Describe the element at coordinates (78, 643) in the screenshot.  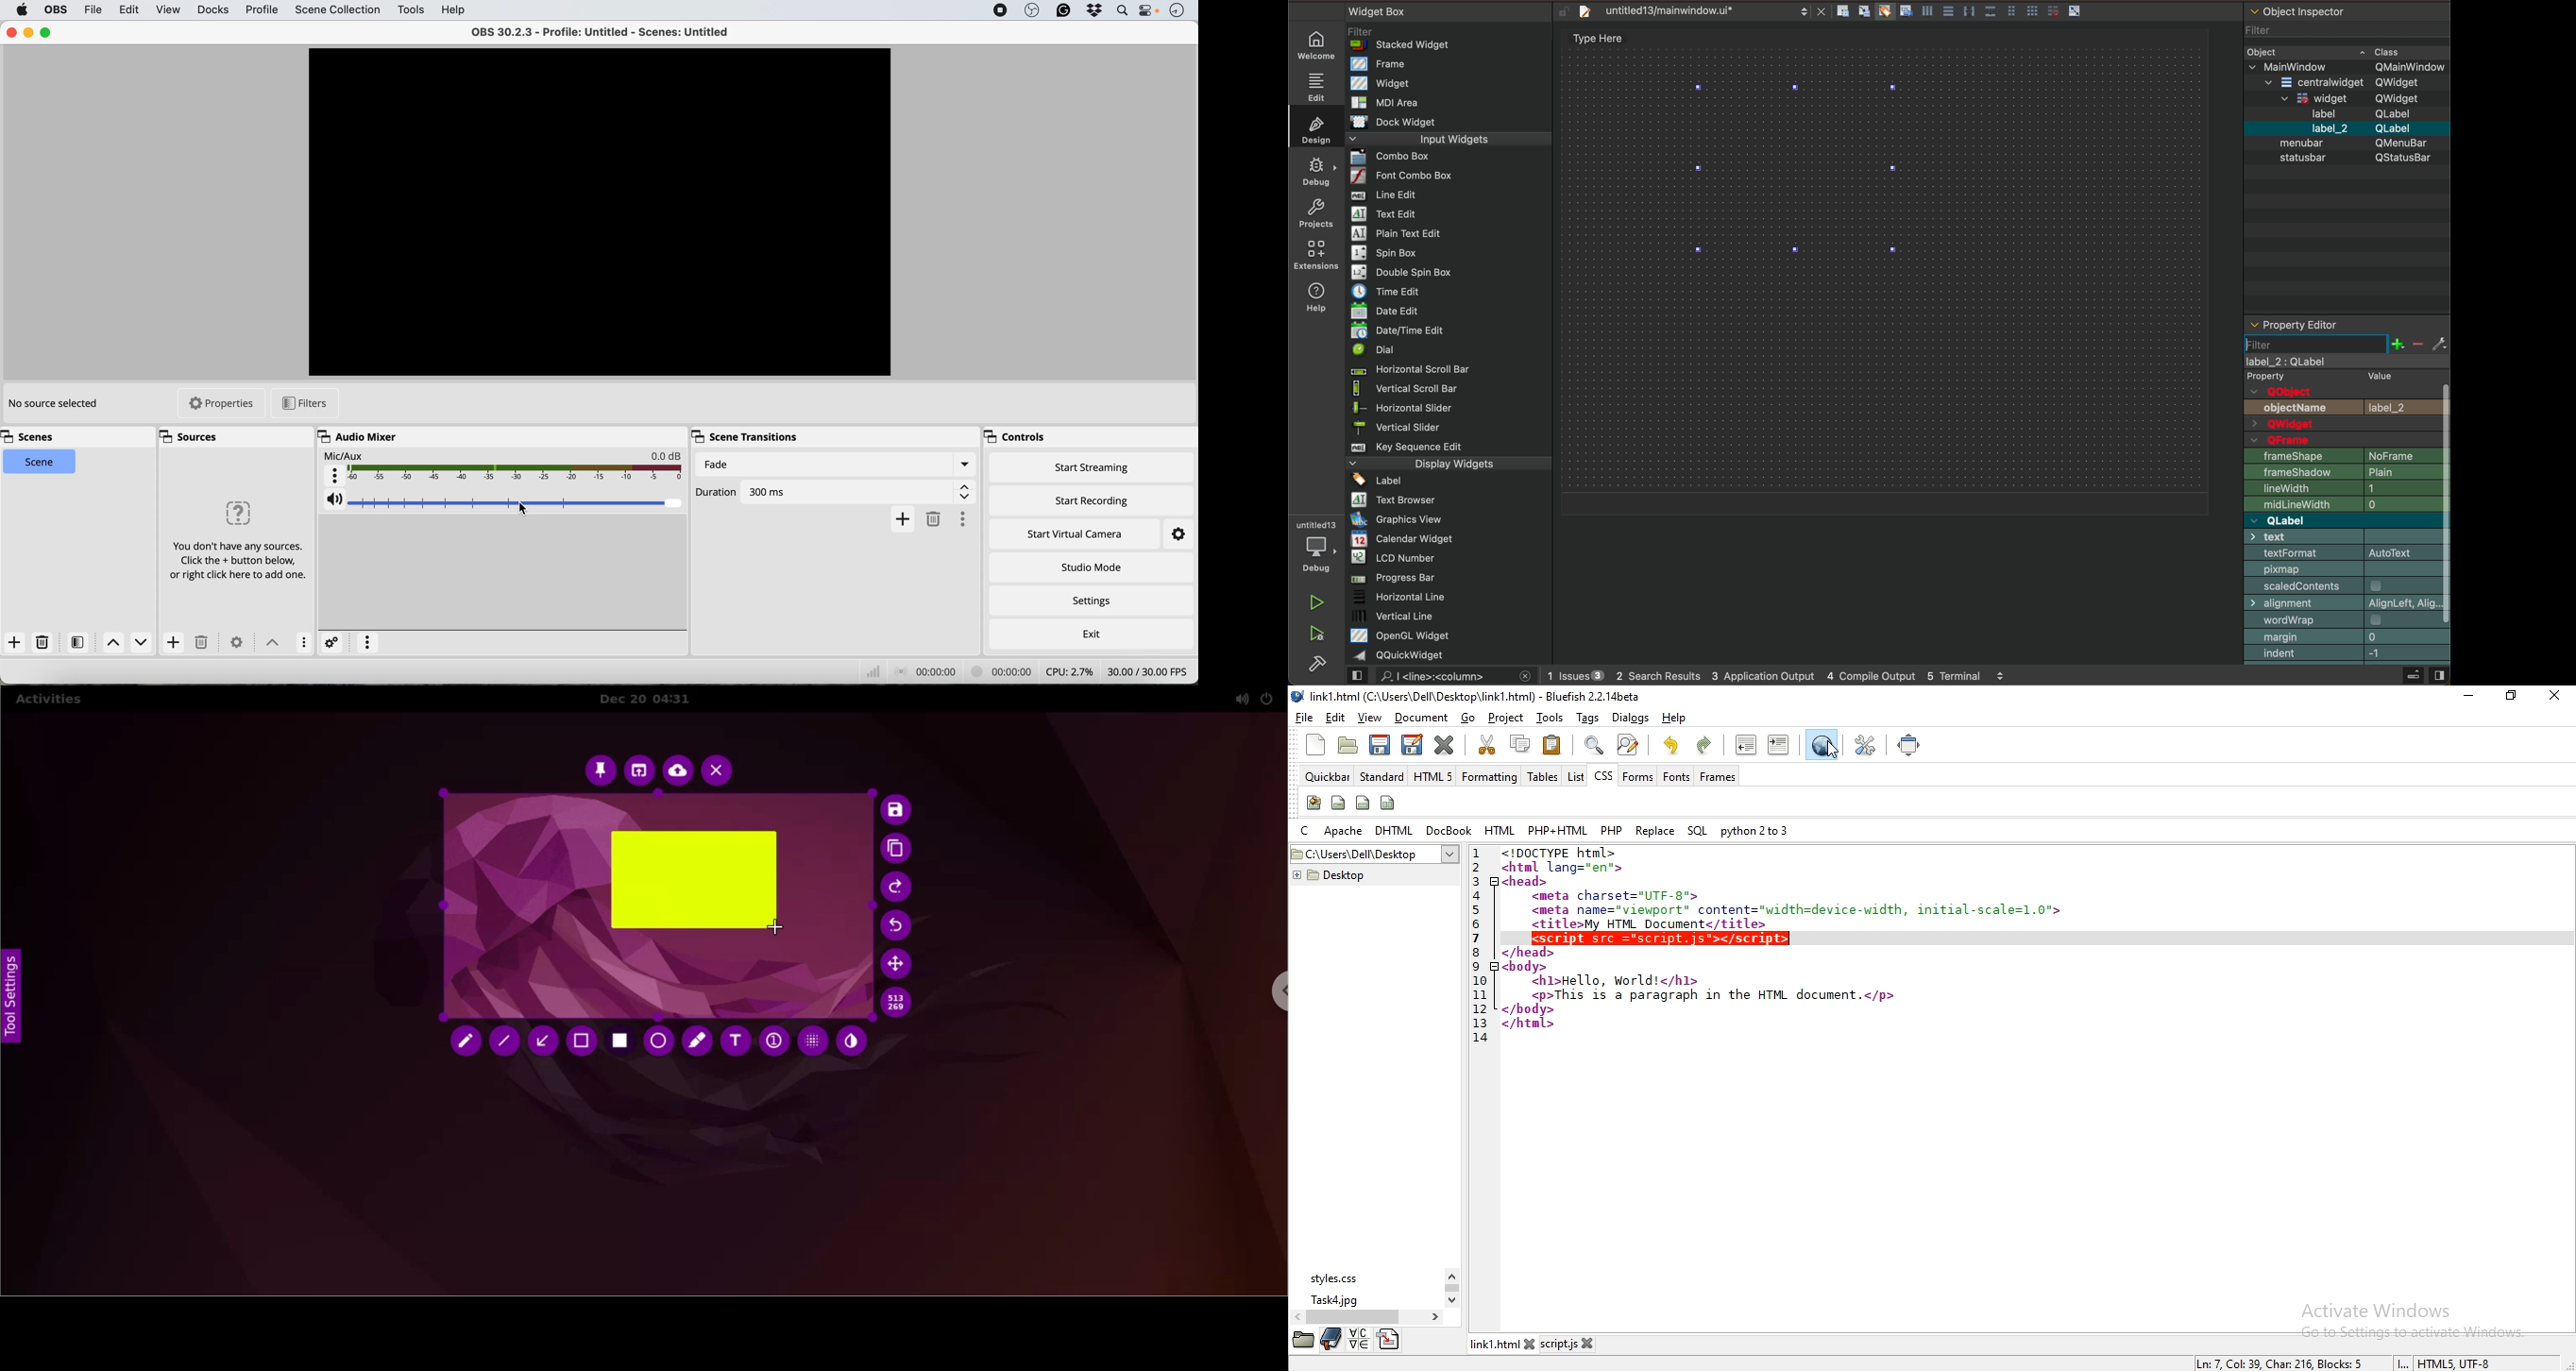
I see `filters` at that location.